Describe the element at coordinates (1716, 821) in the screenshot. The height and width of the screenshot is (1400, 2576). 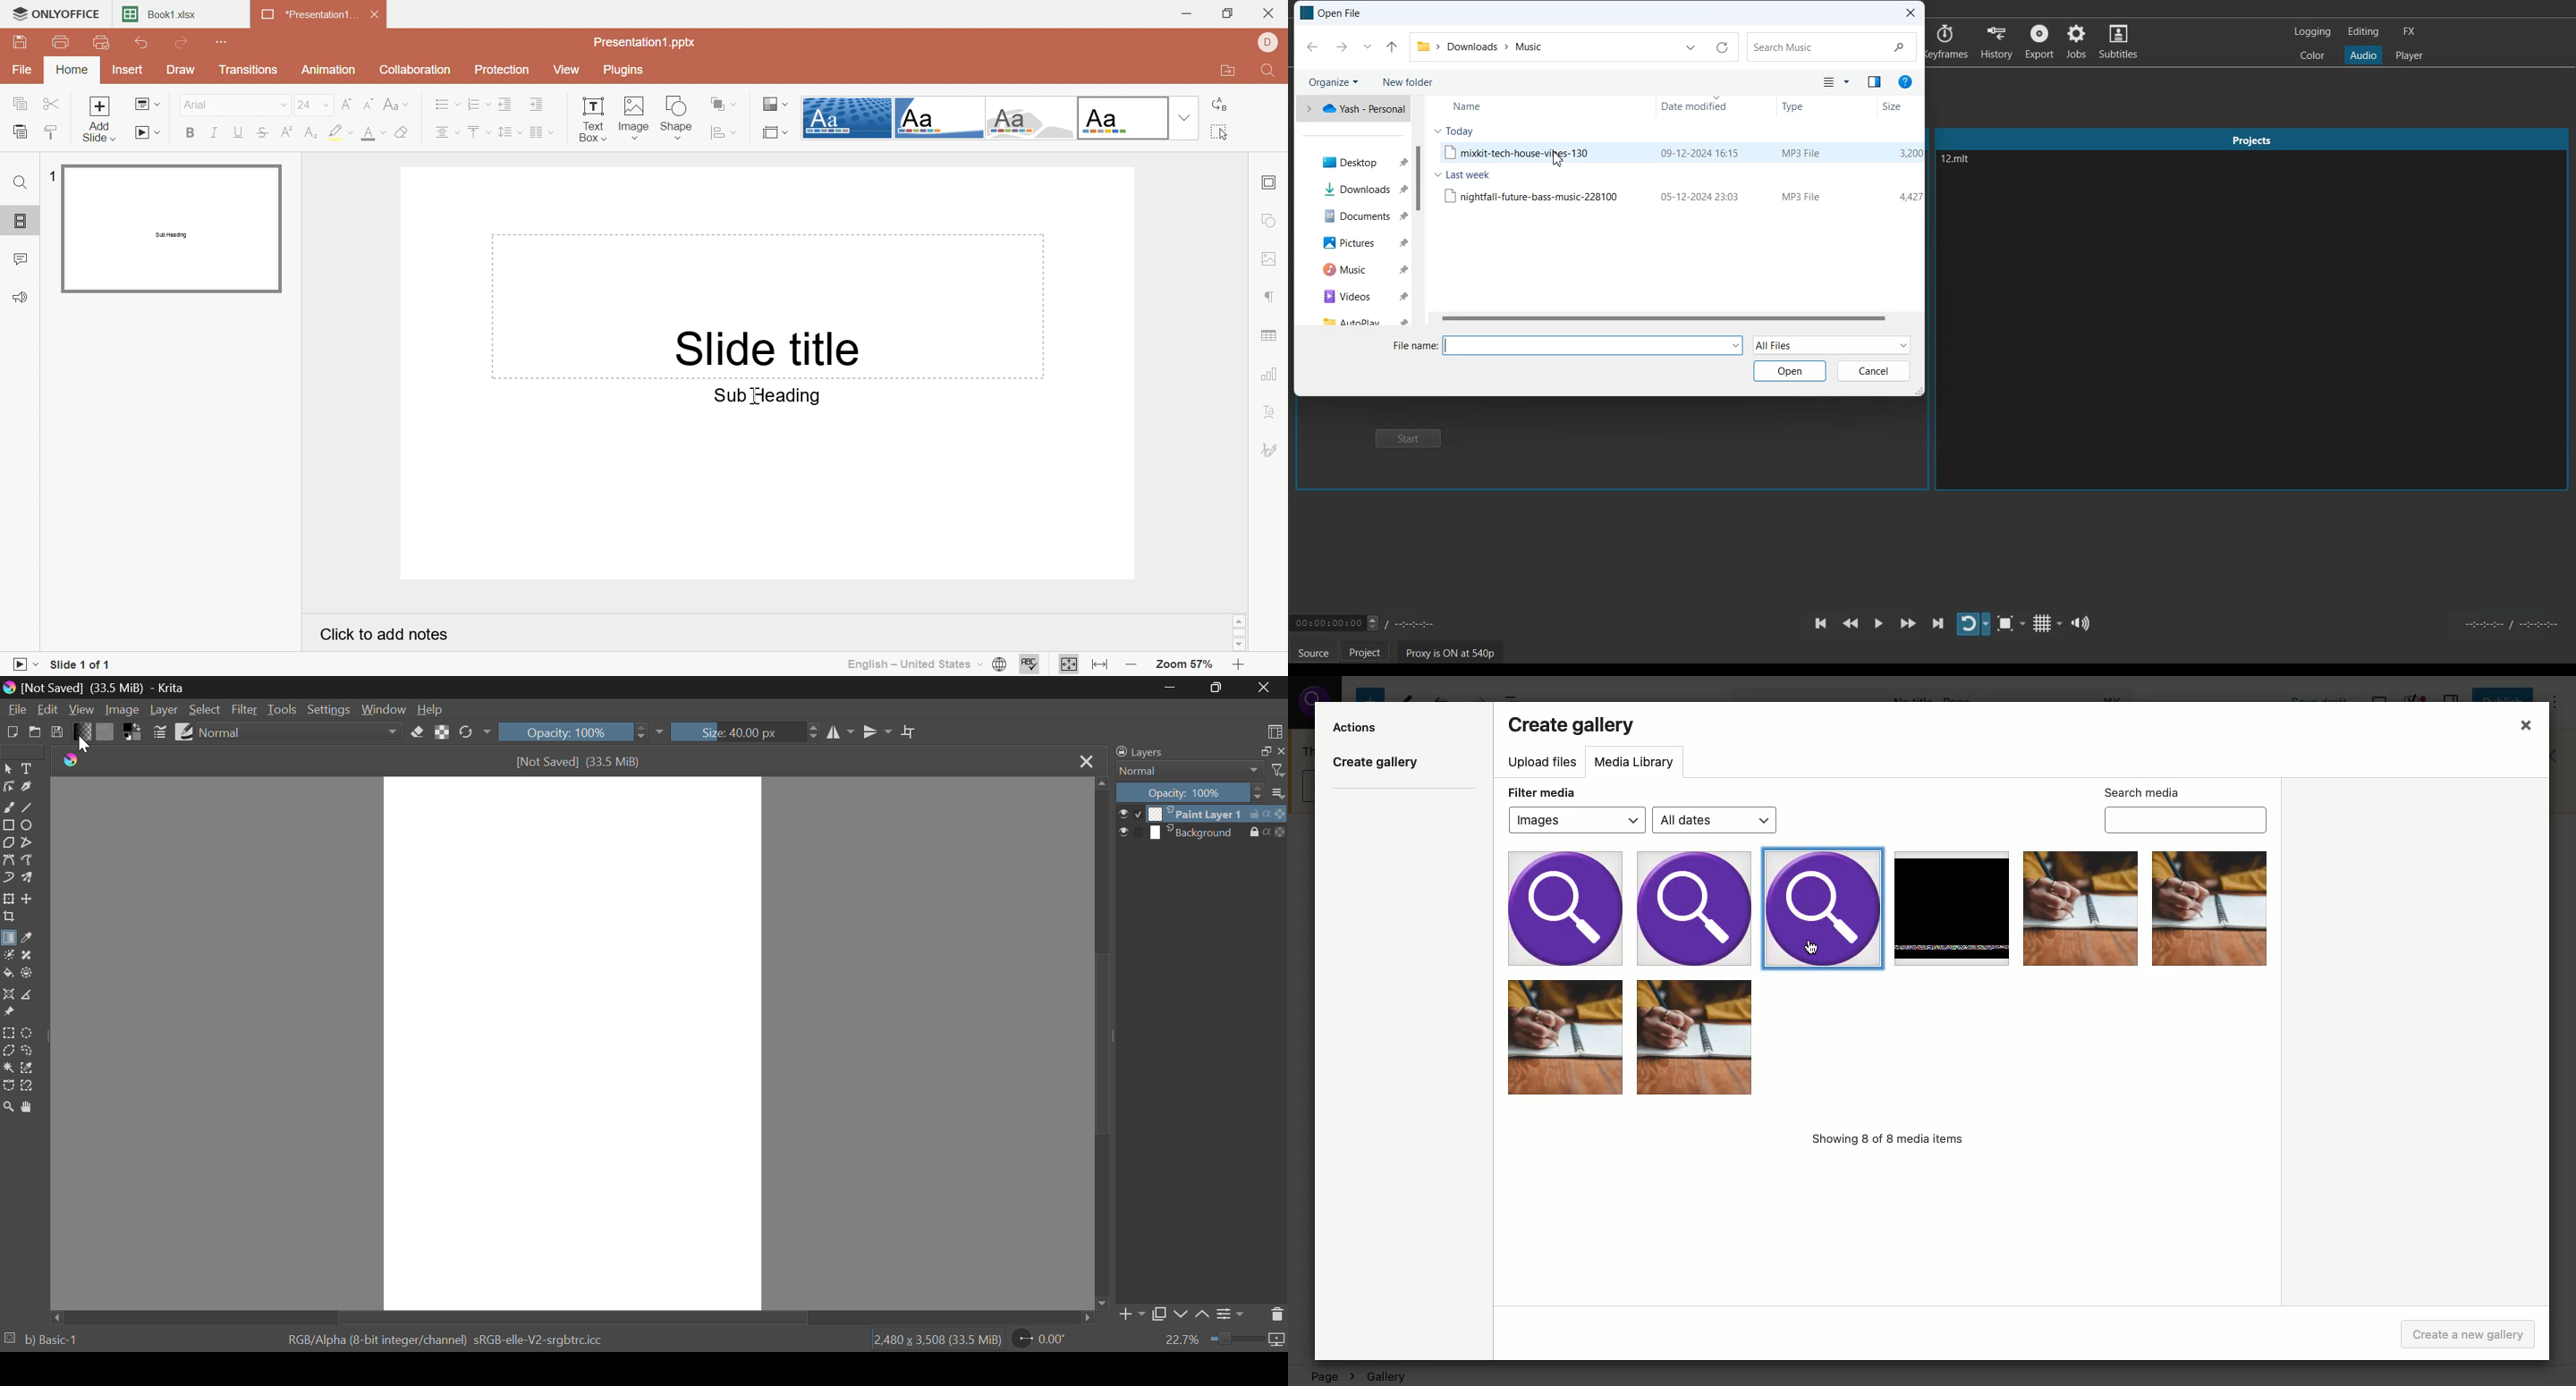
I see `All dates` at that location.